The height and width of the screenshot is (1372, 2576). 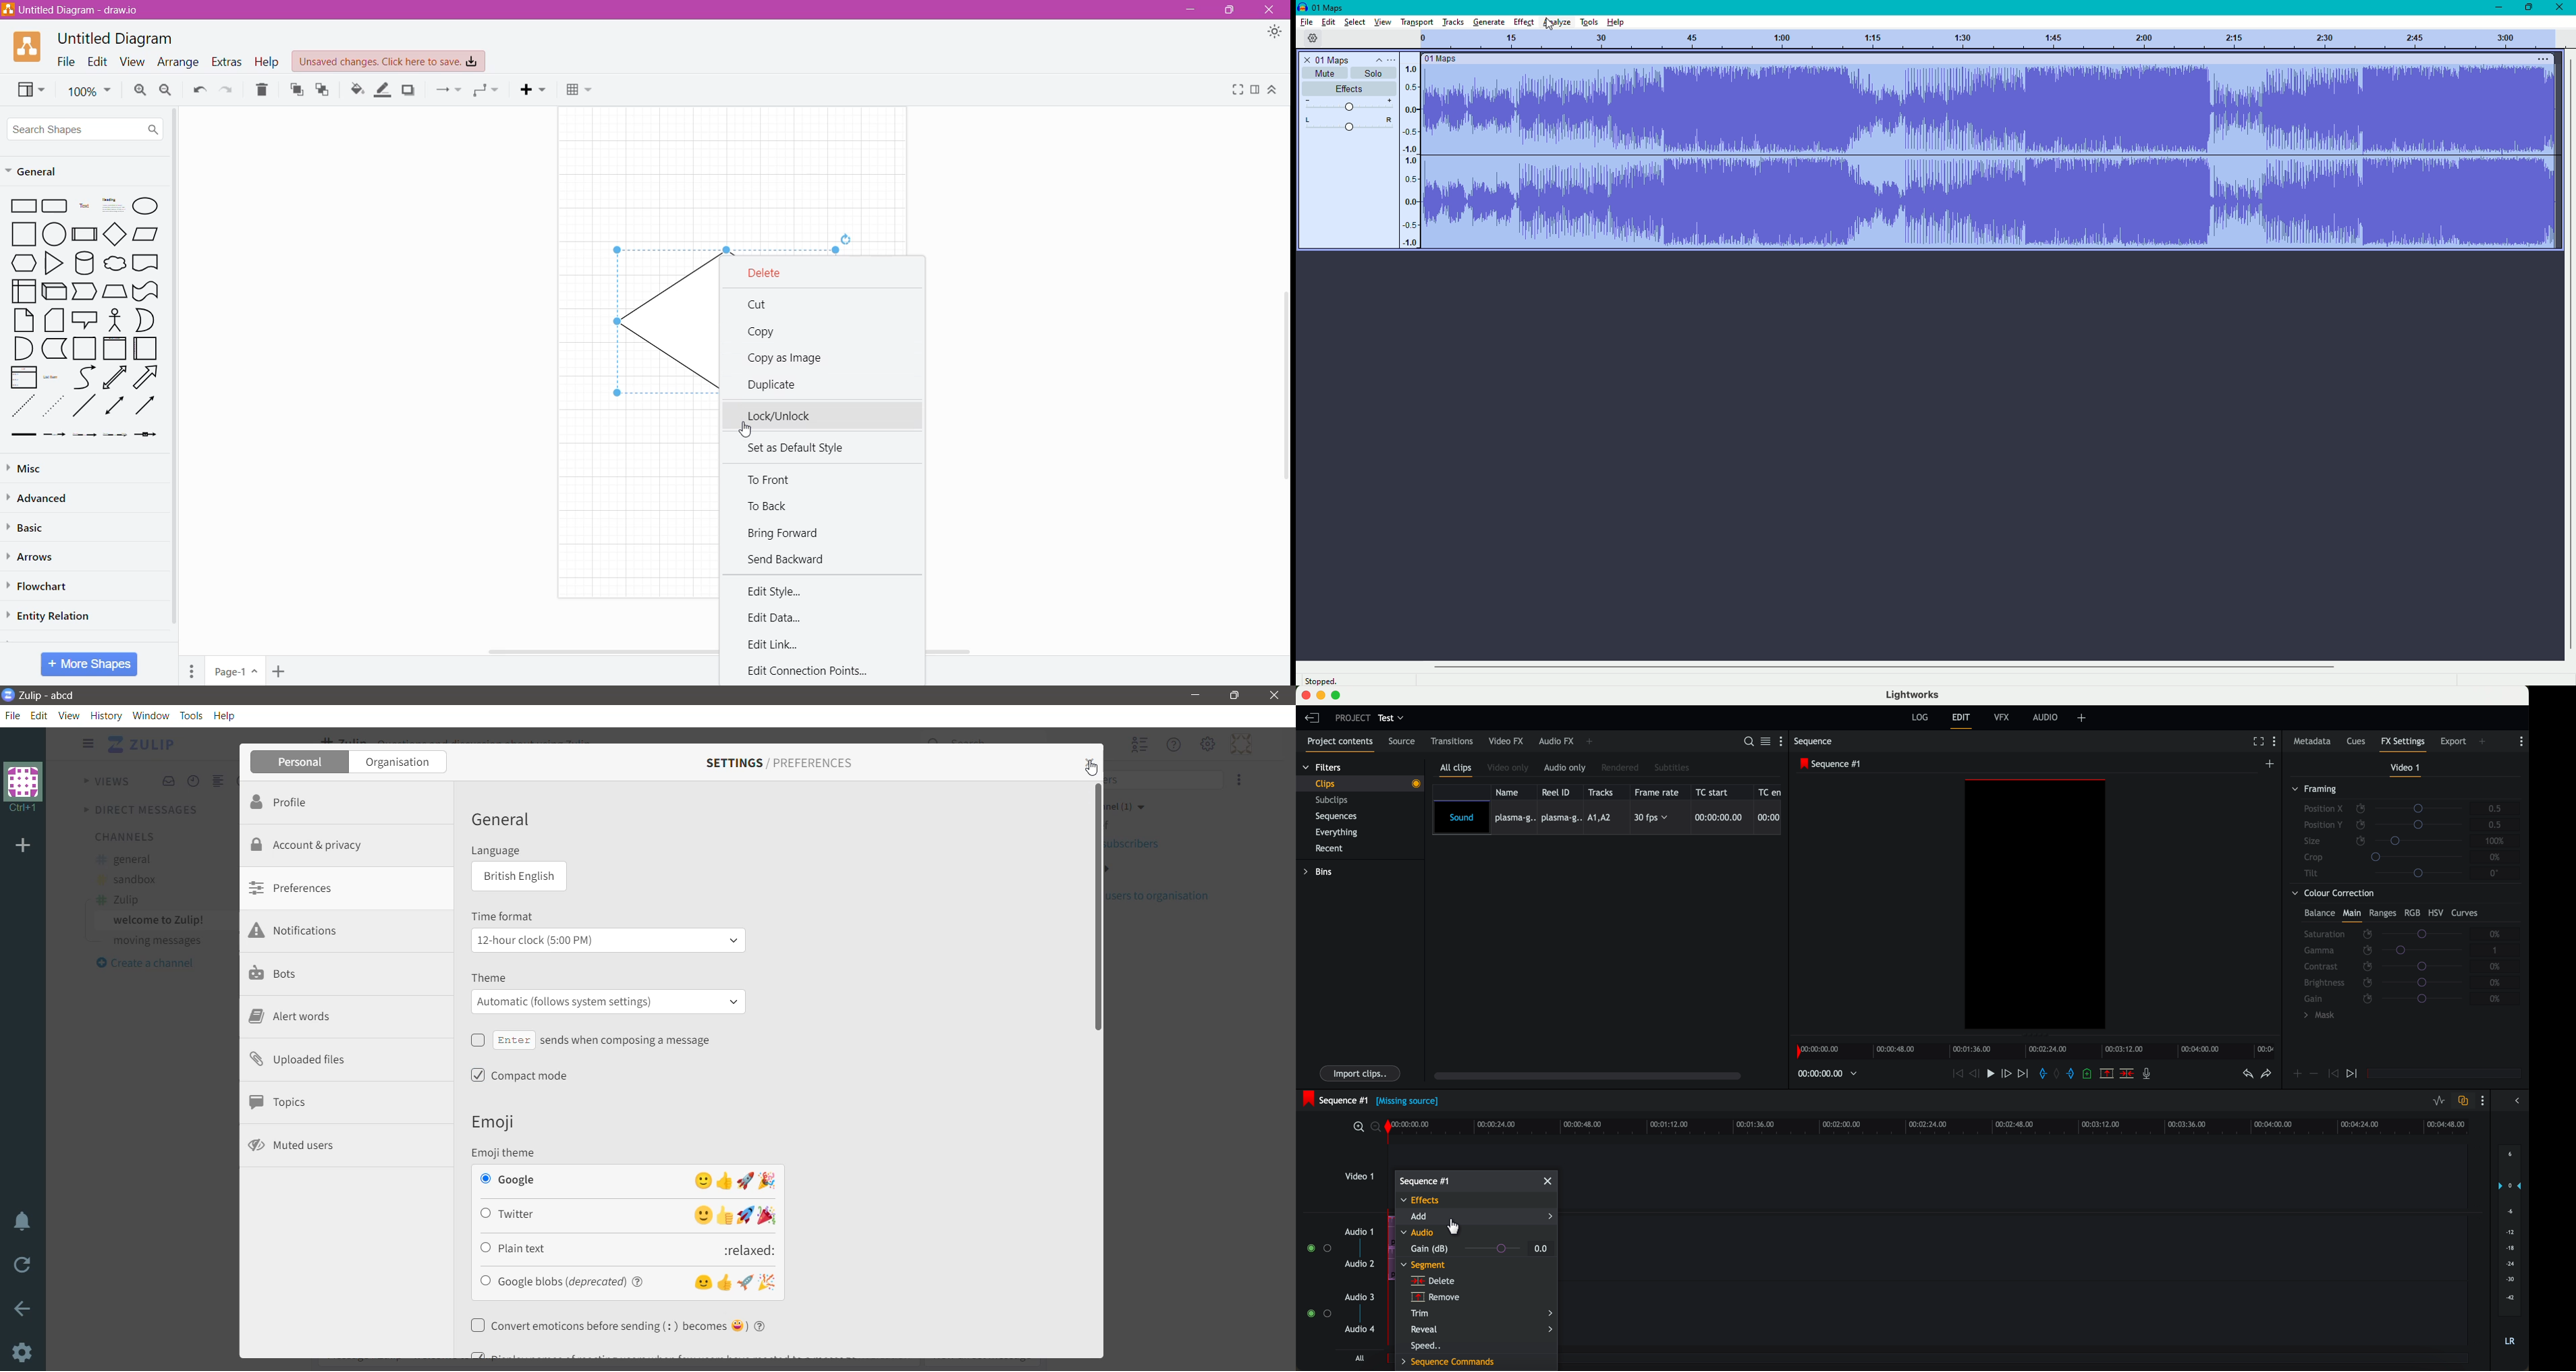 I want to click on Create a channel, so click(x=148, y=963).